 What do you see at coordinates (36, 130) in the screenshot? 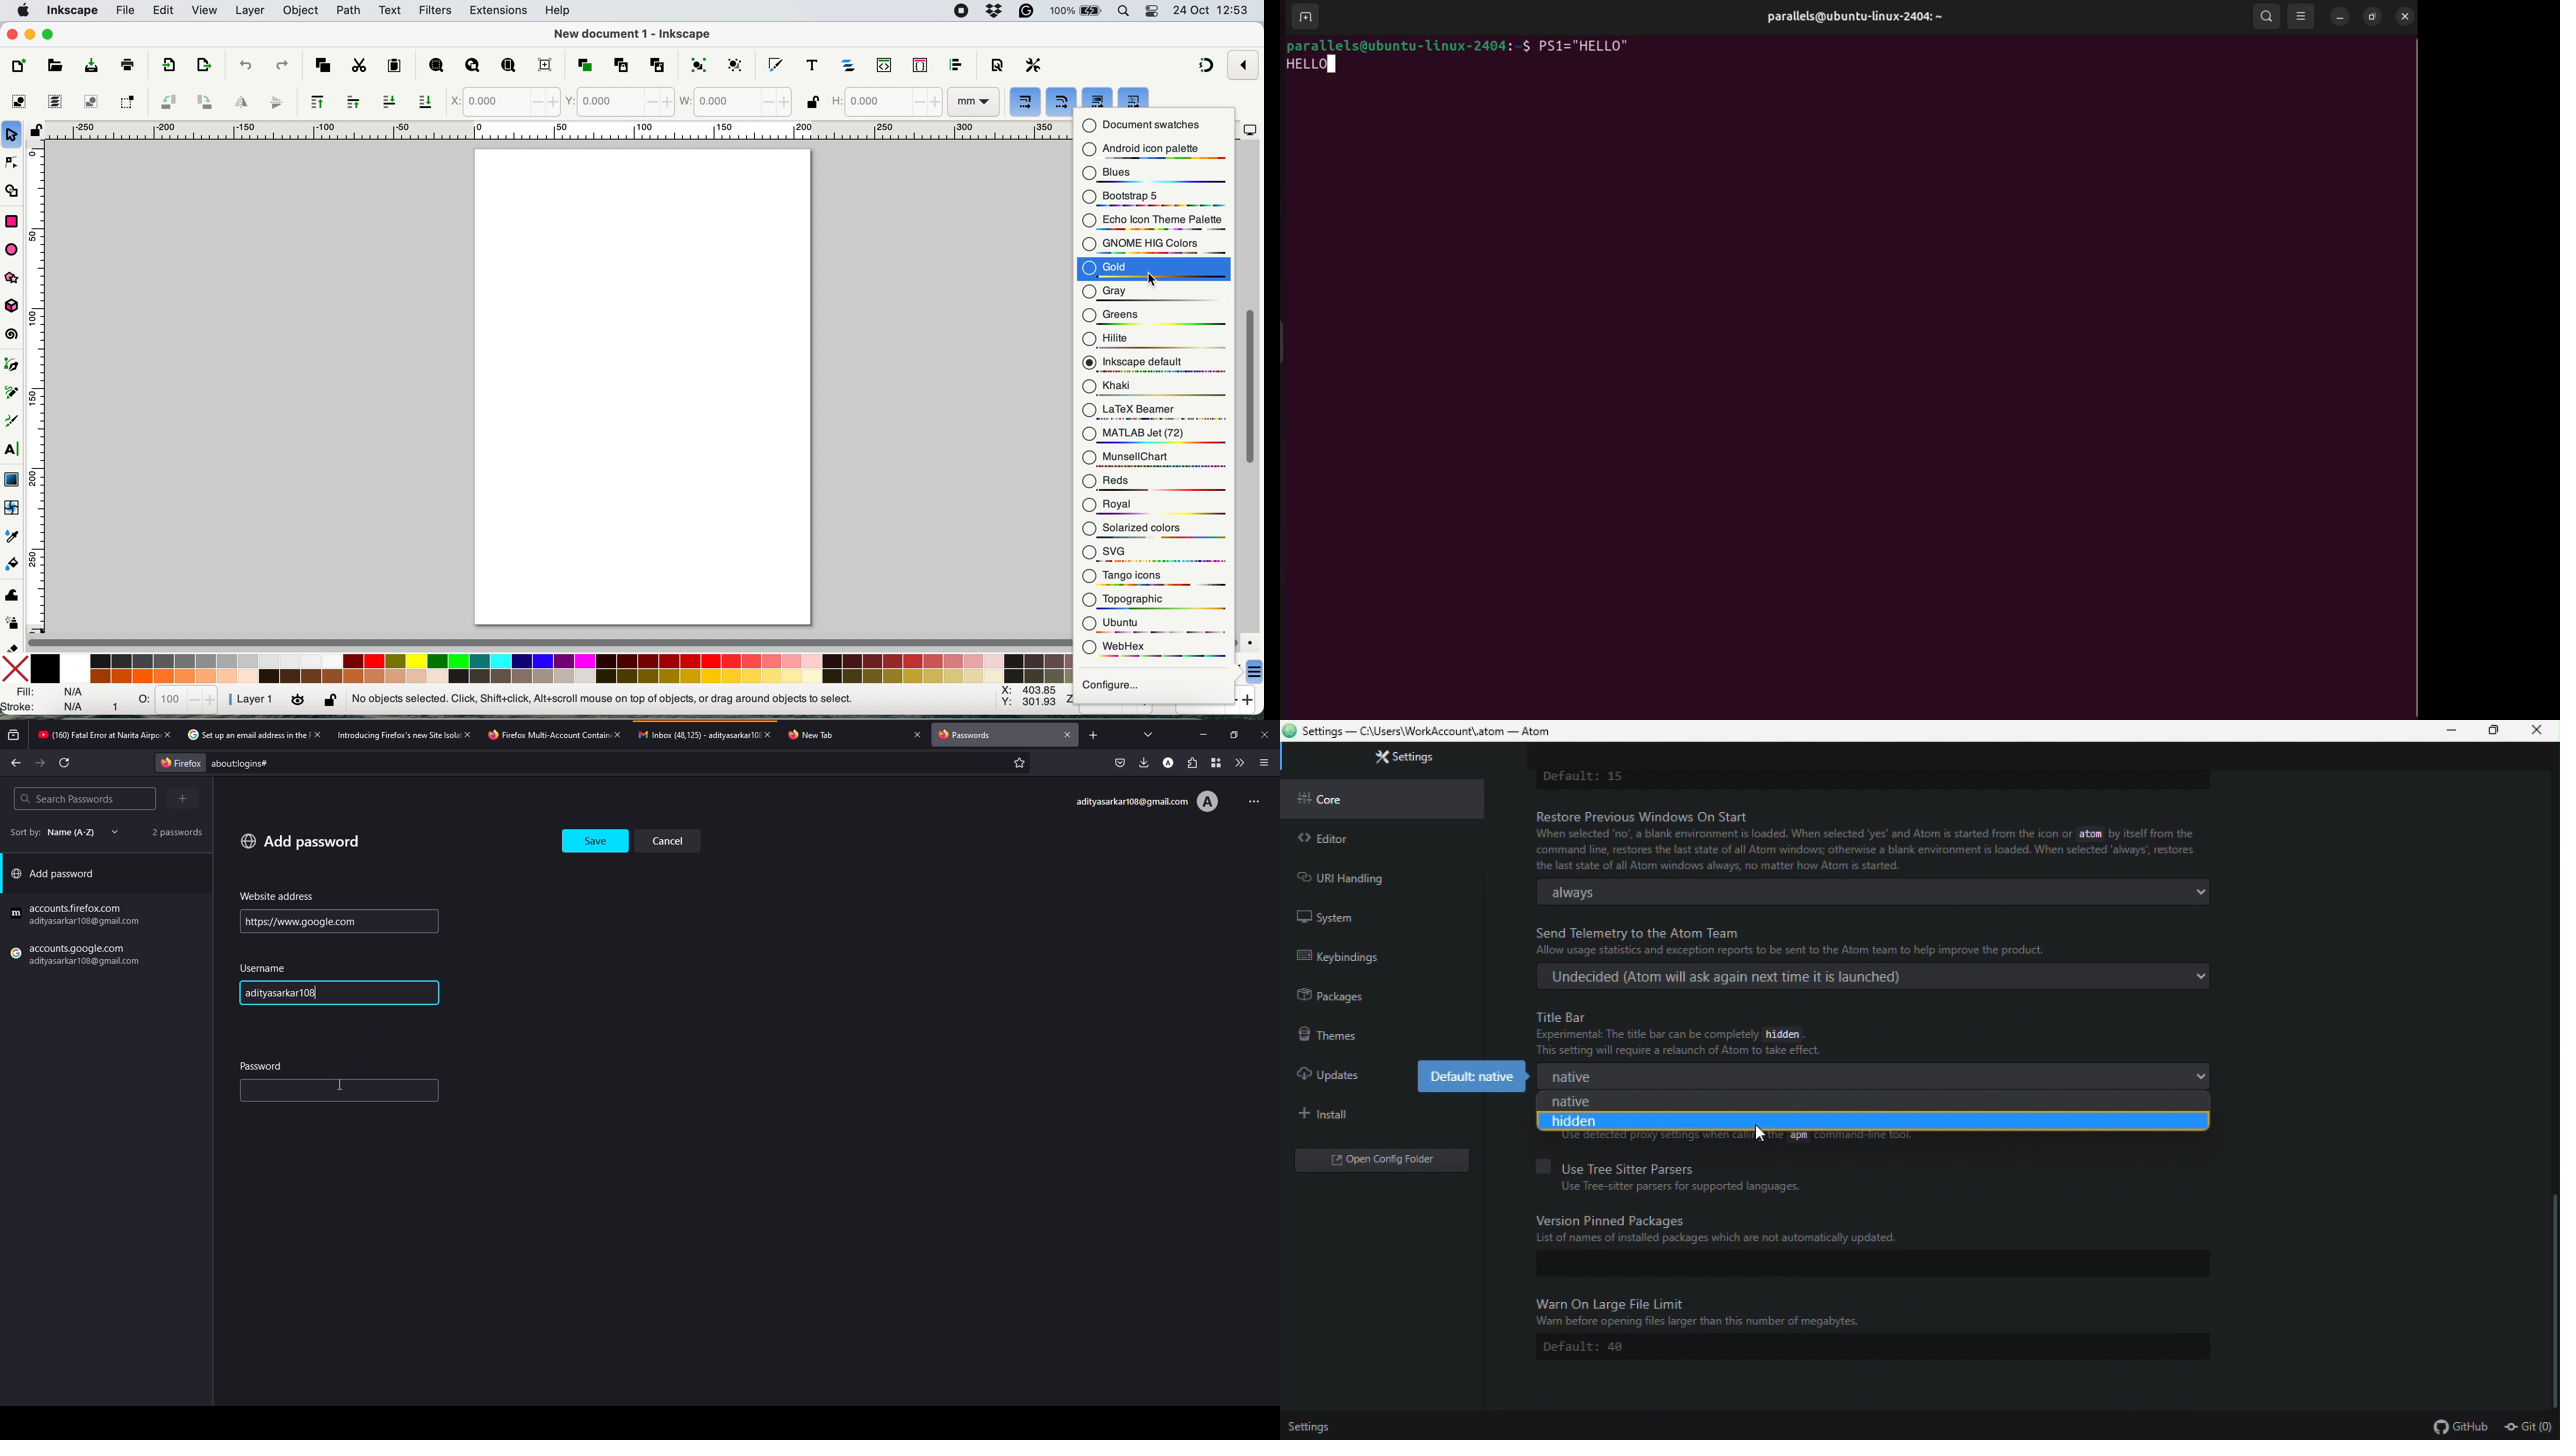
I see `toggle lock of all guides in this document` at bounding box center [36, 130].